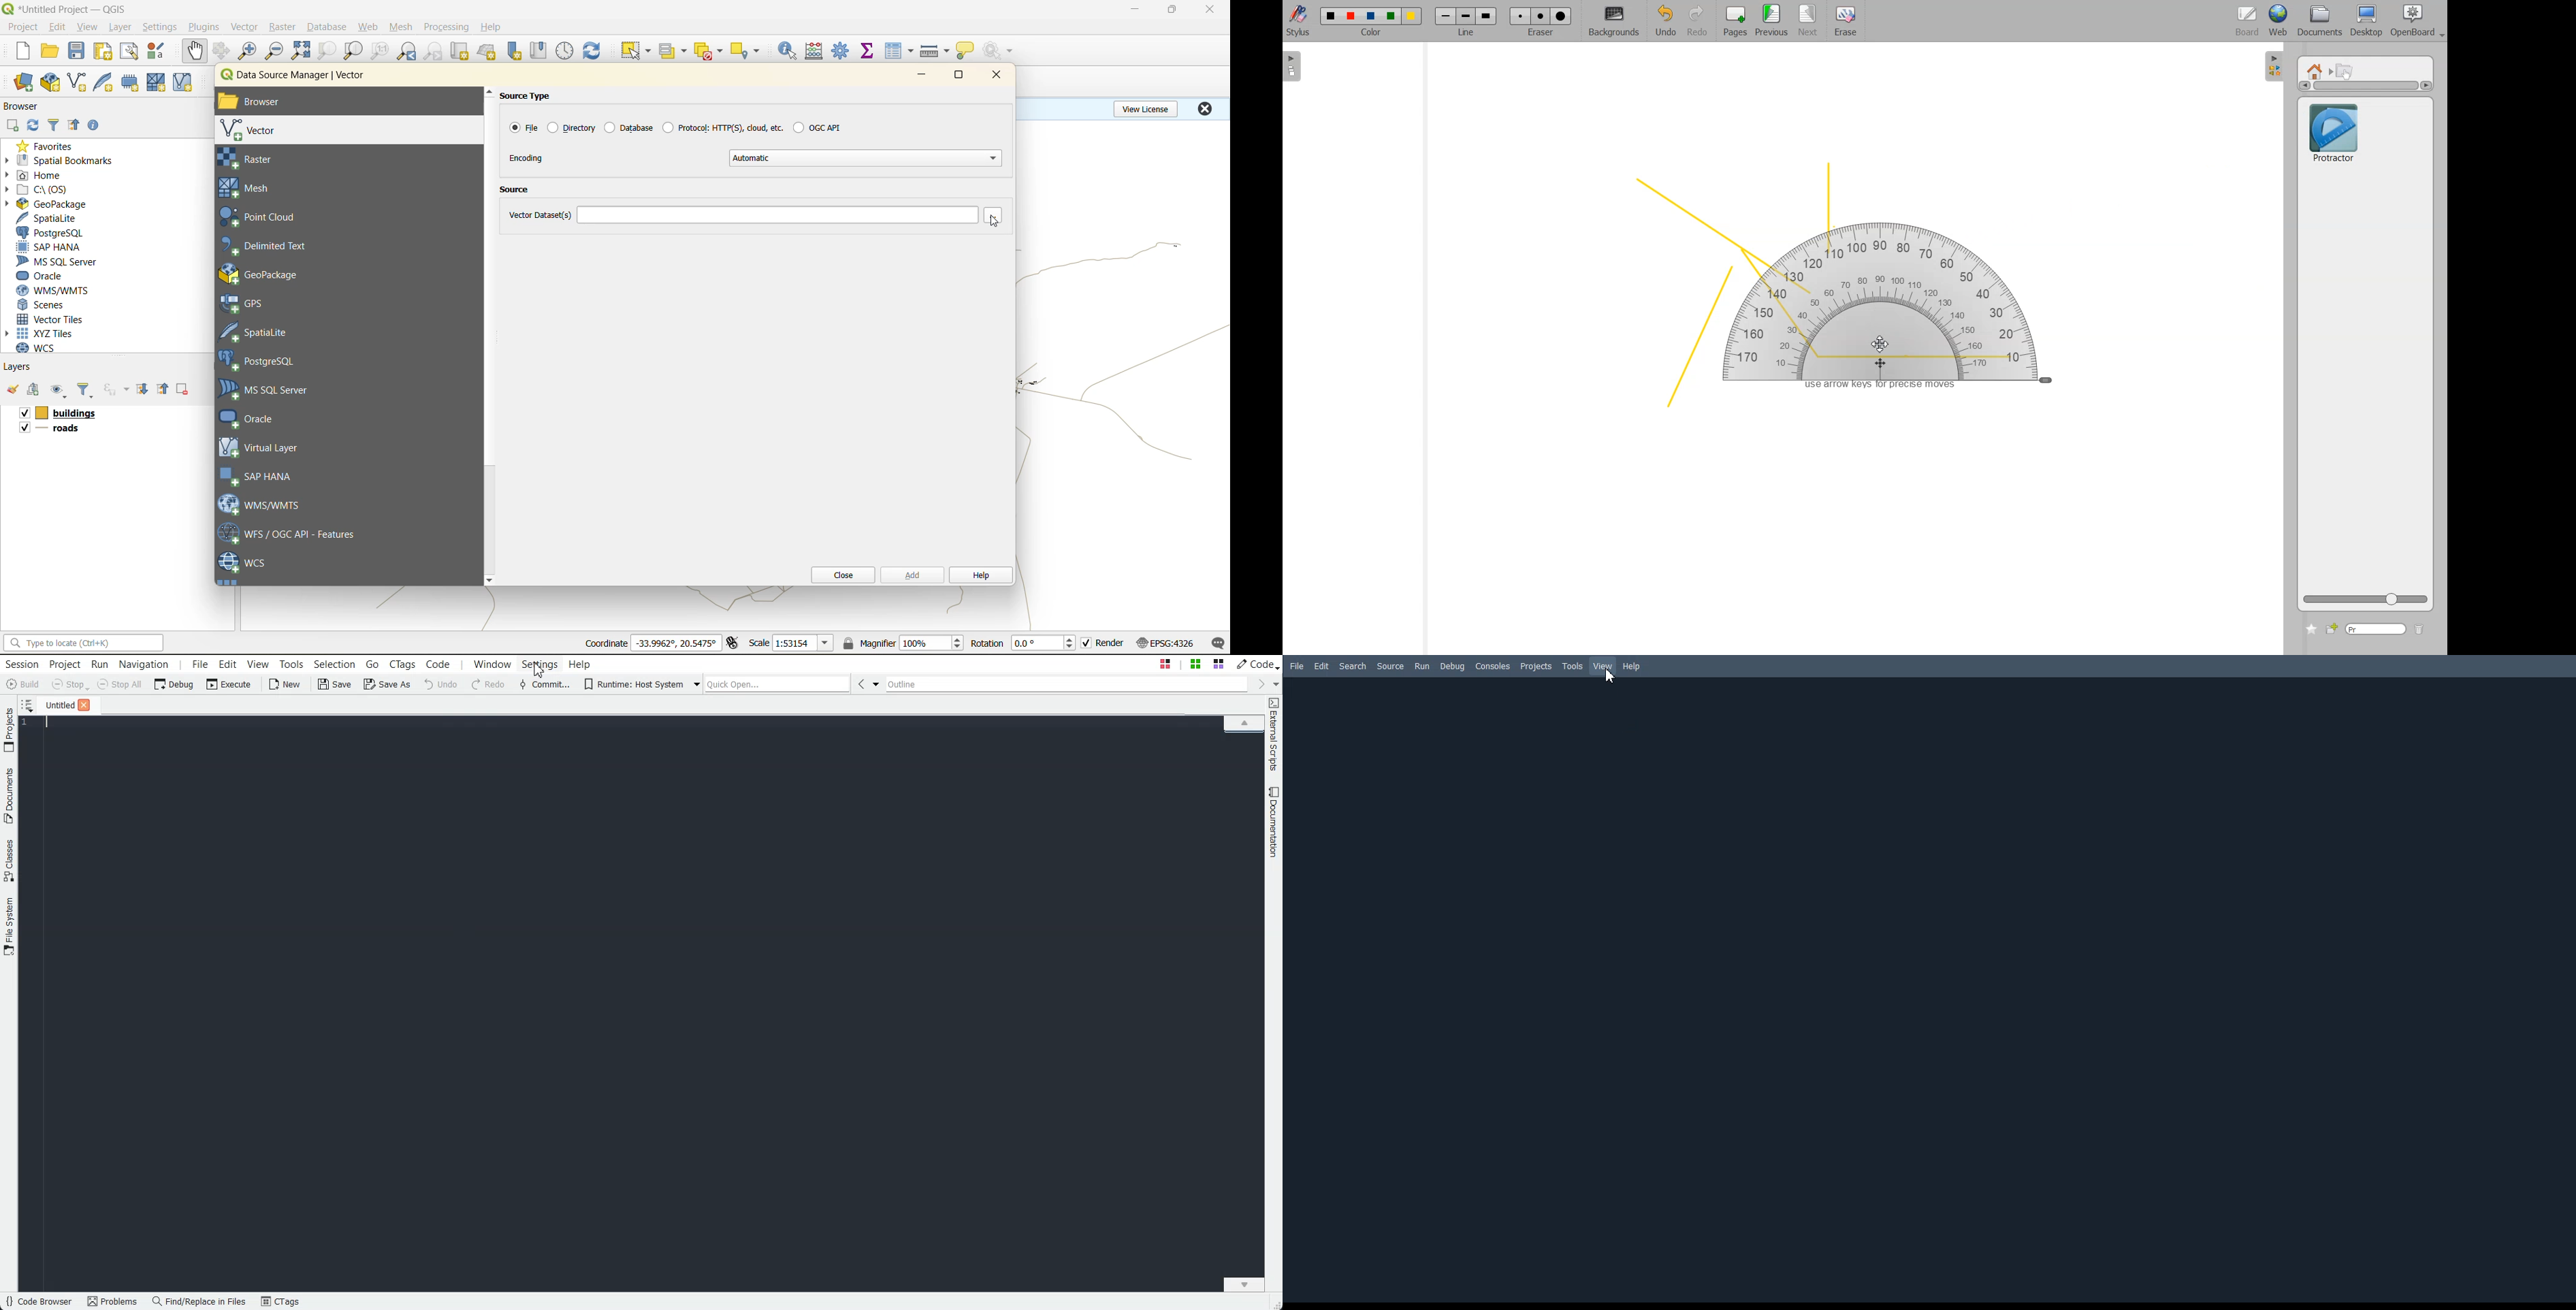  Describe the element at coordinates (207, 26) in the screenshot. I see `plugins` at that location.